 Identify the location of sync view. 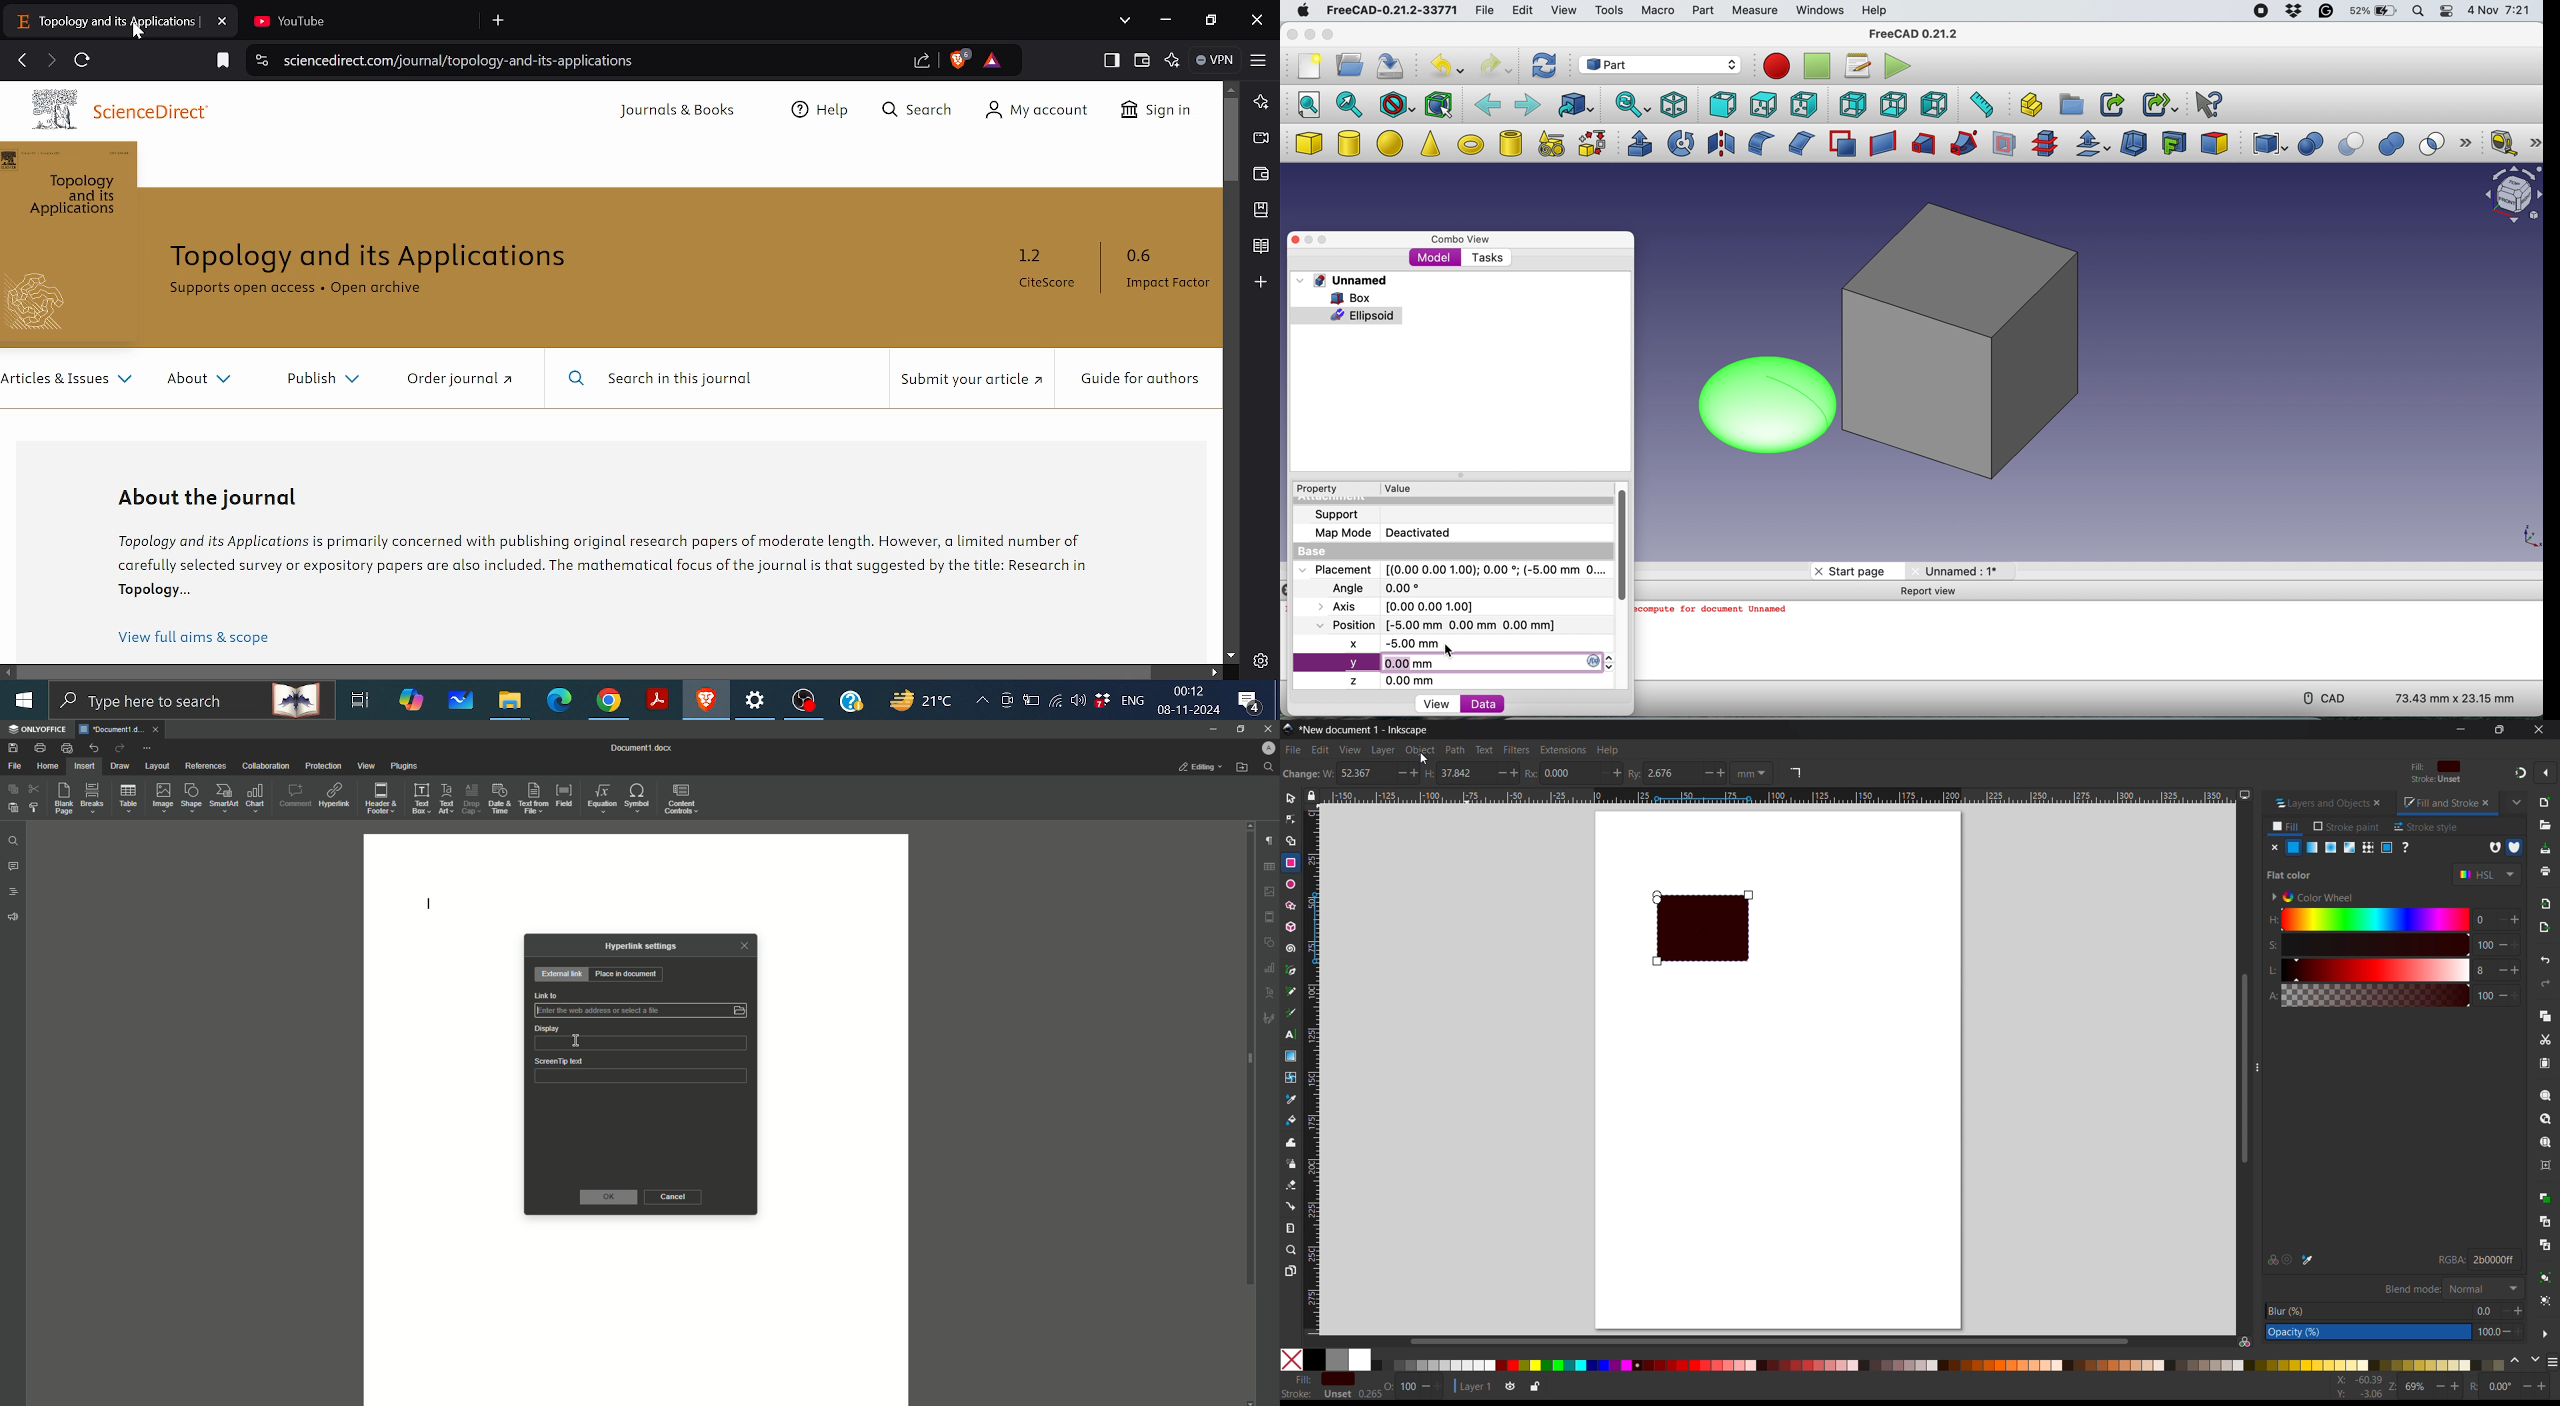
(1631, 106).